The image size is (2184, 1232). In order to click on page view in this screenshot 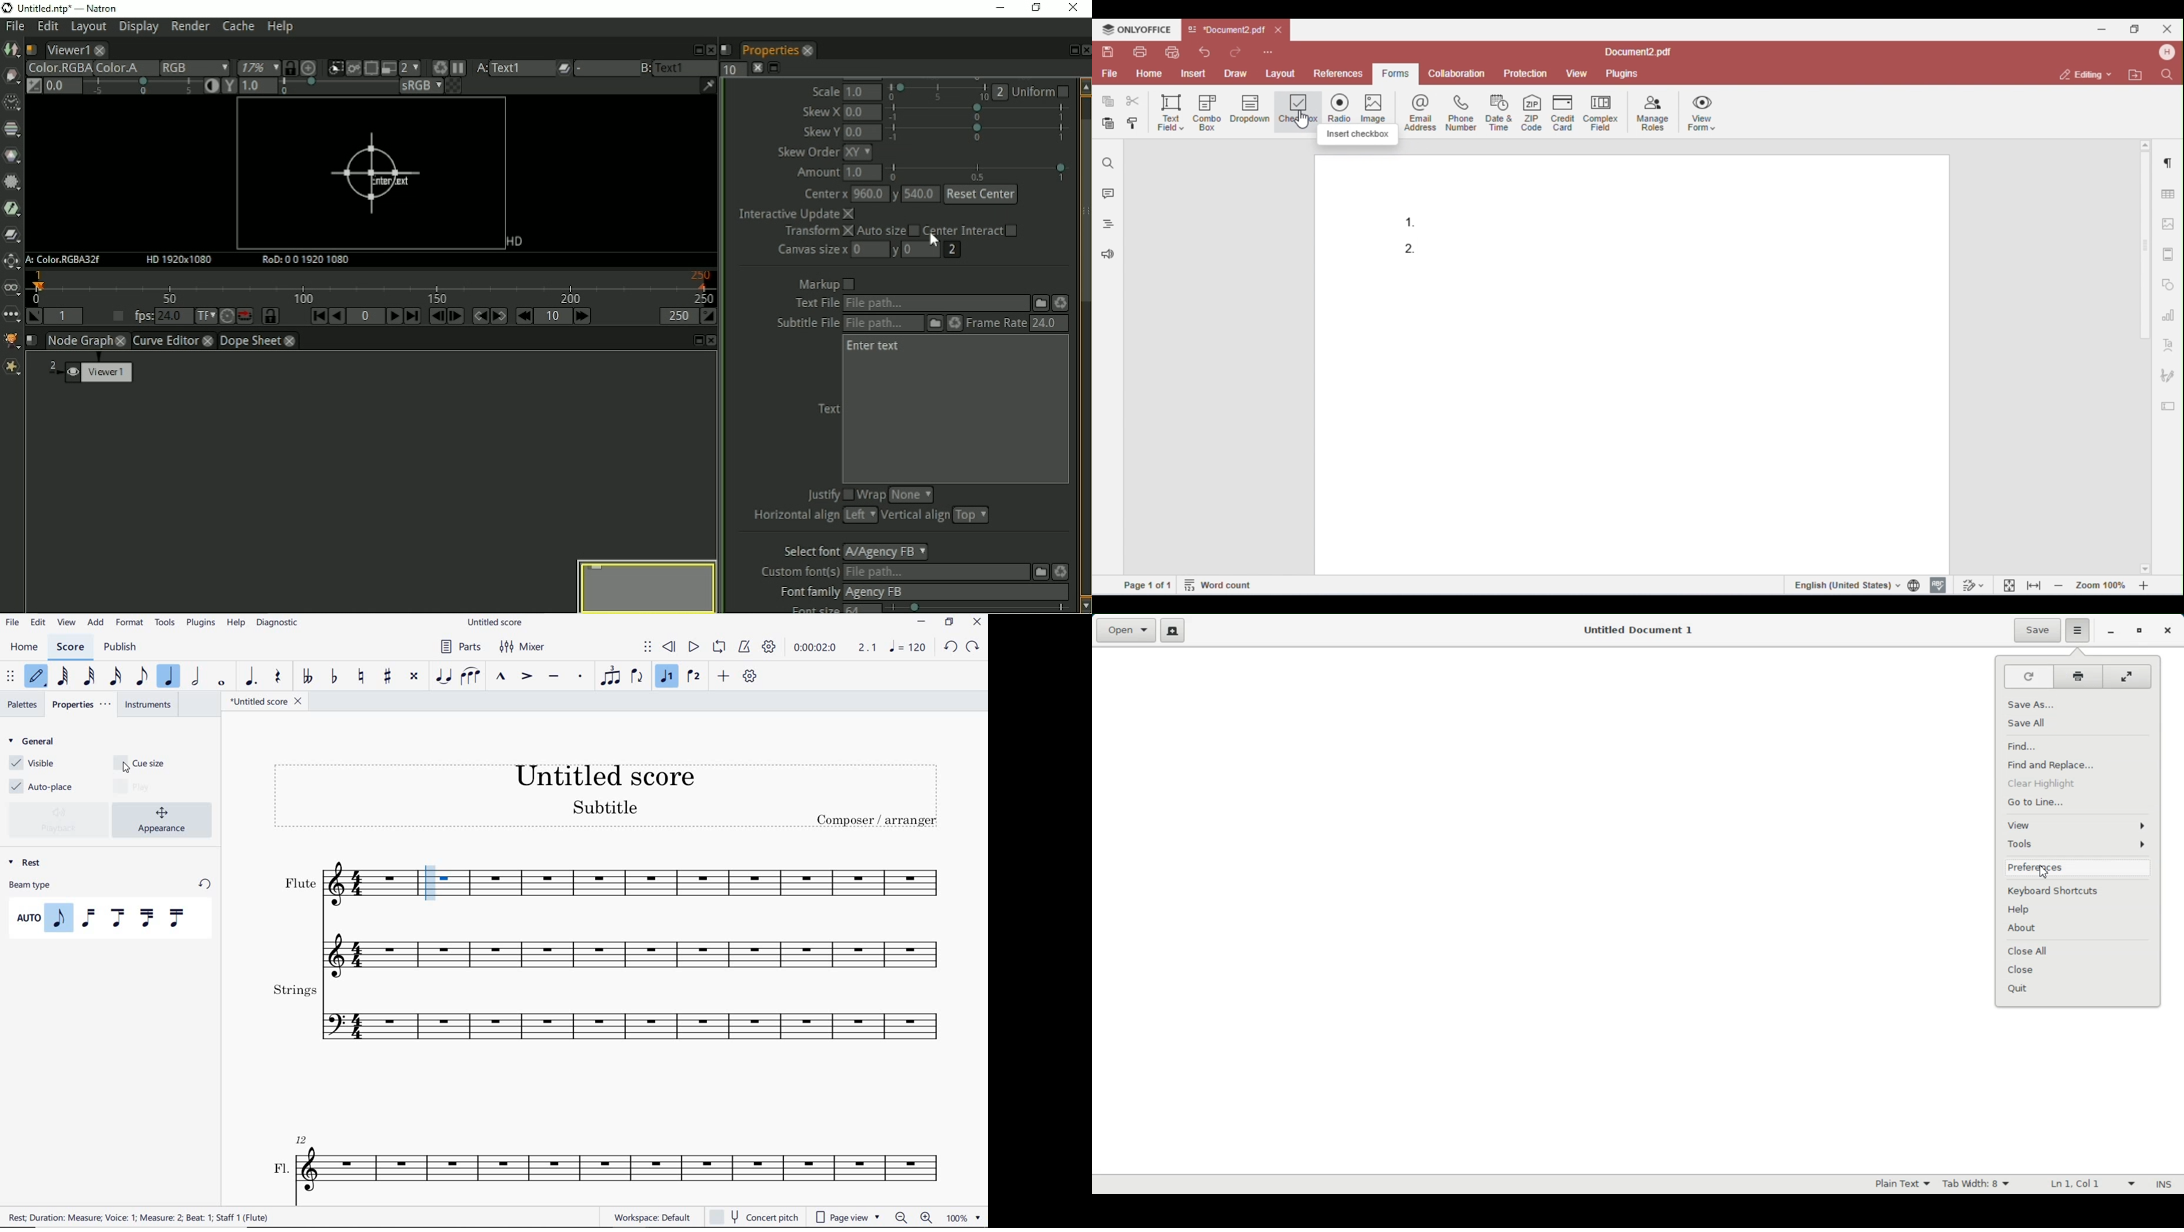, I will do `click(846, 1216)`.